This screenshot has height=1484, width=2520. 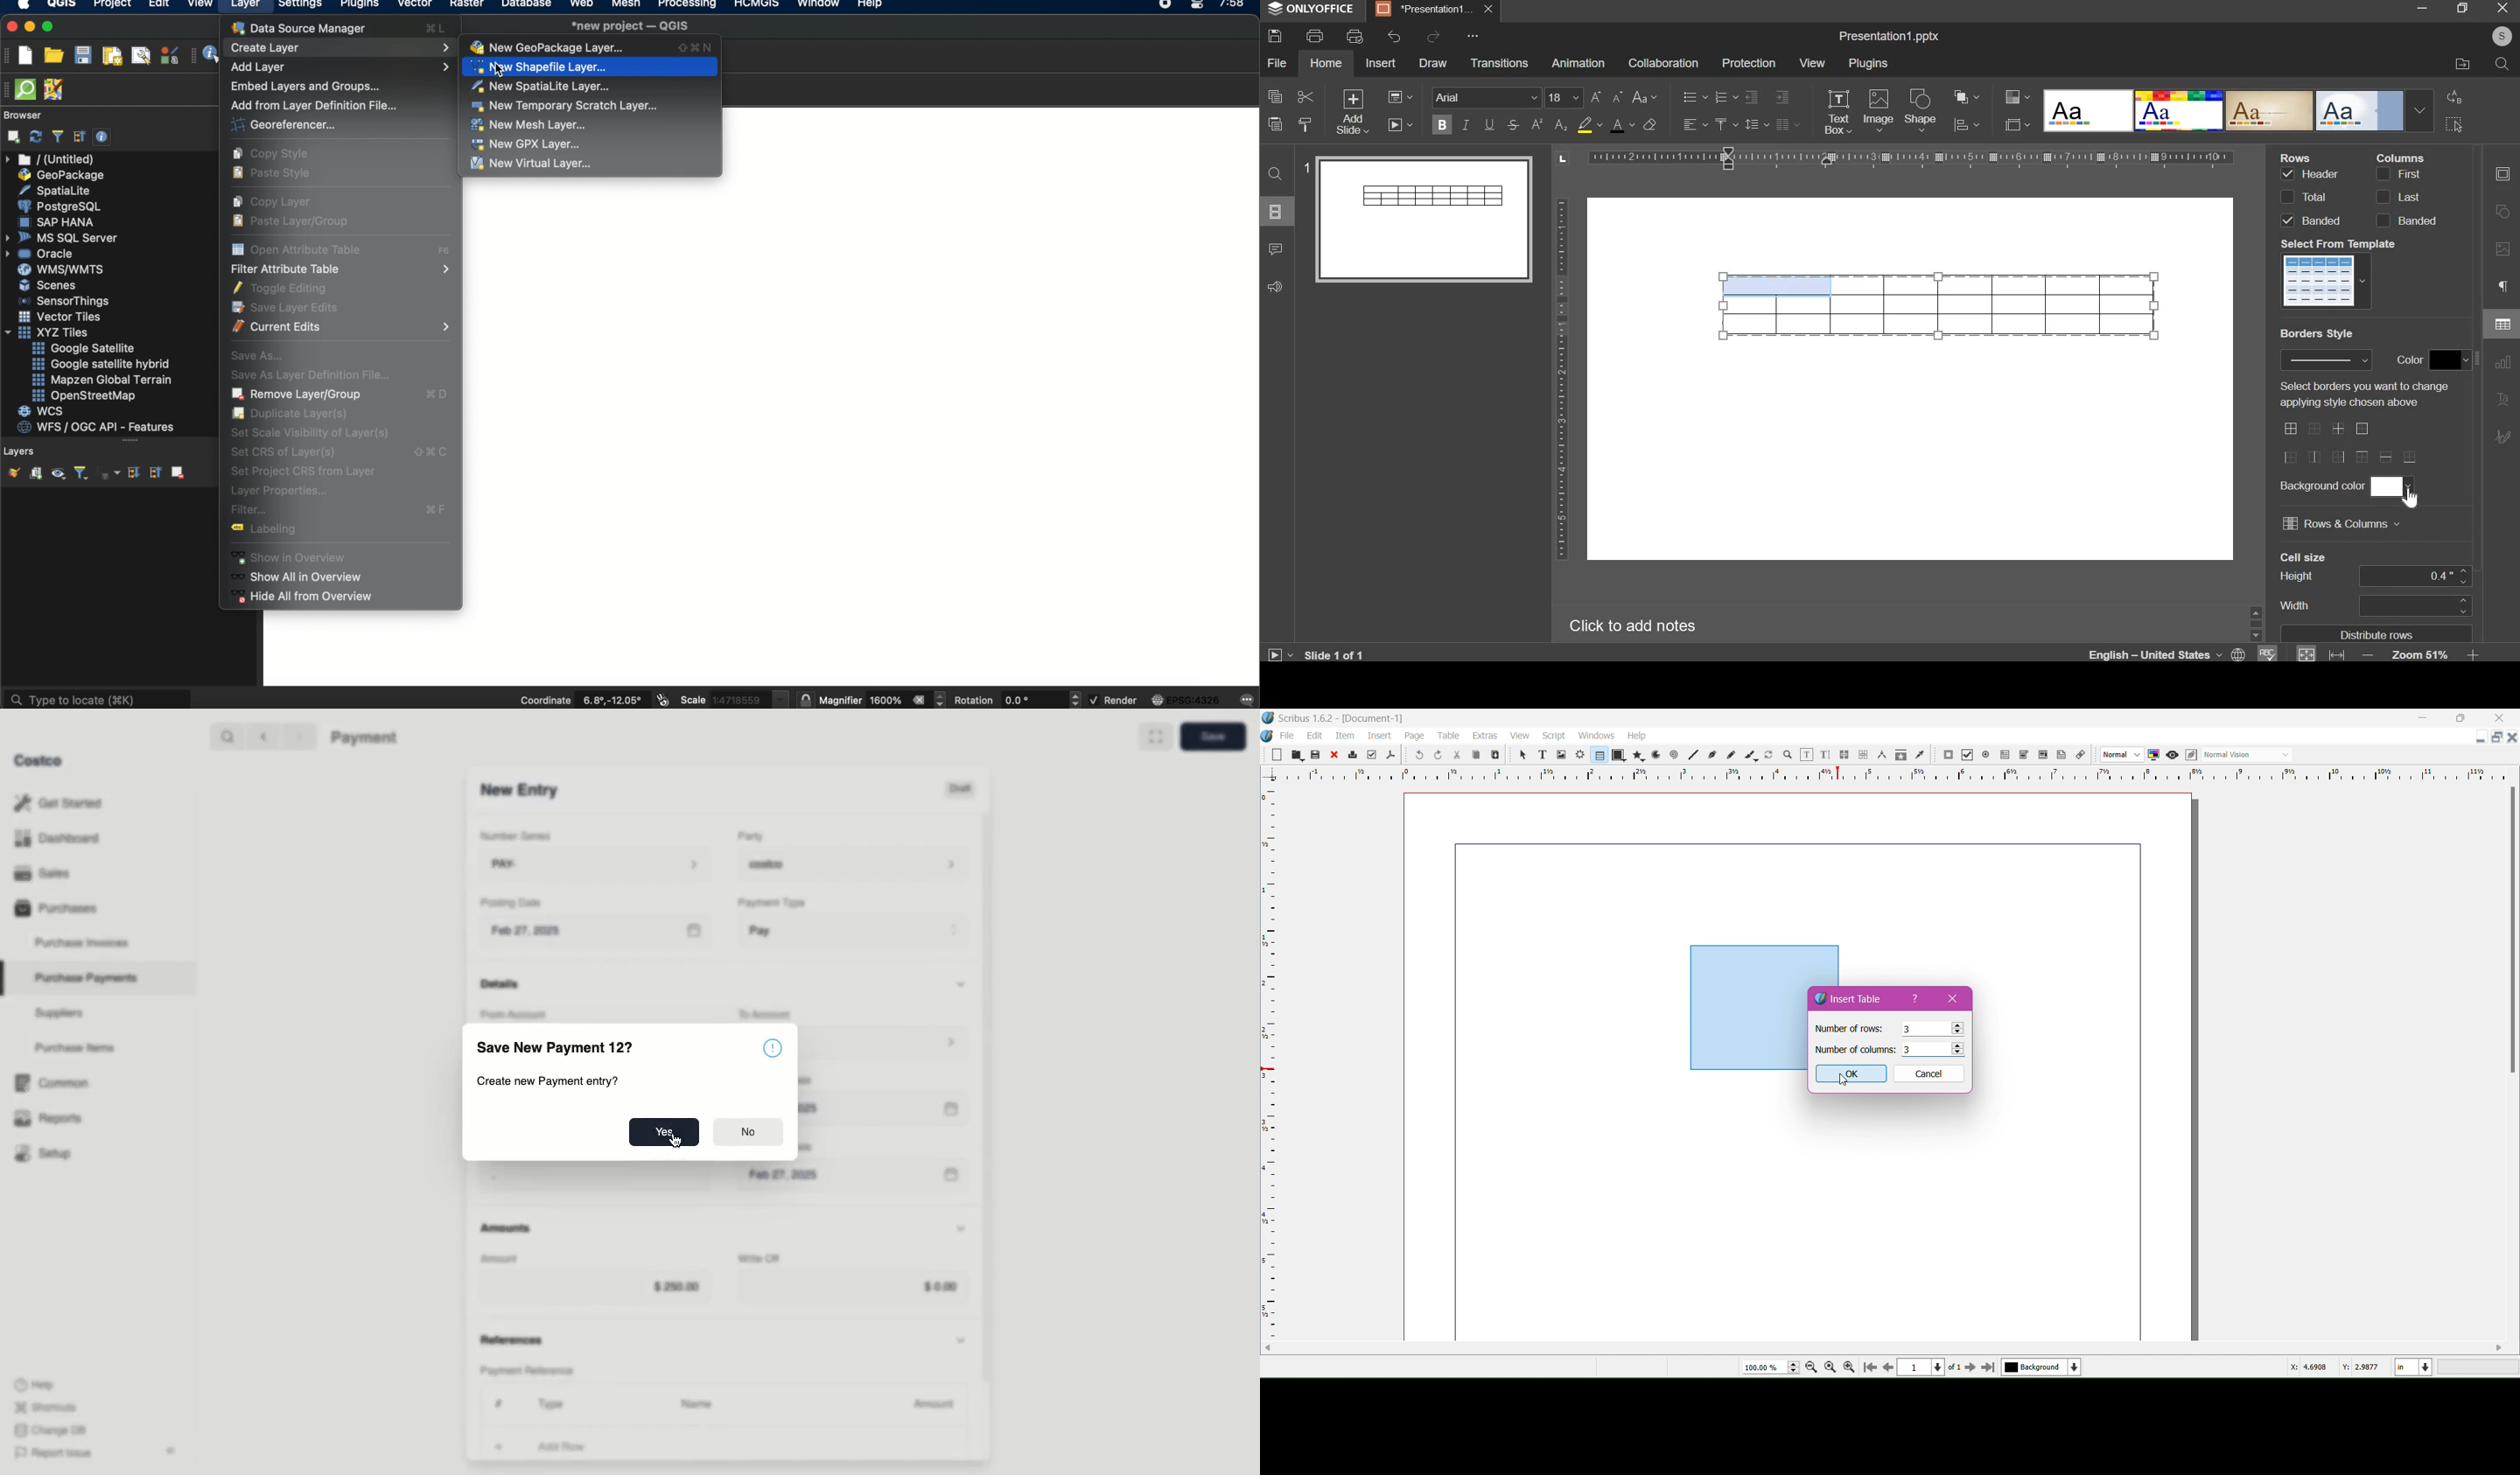 I want to click on Toggle Color Management System, so click(x=2152, y=754).